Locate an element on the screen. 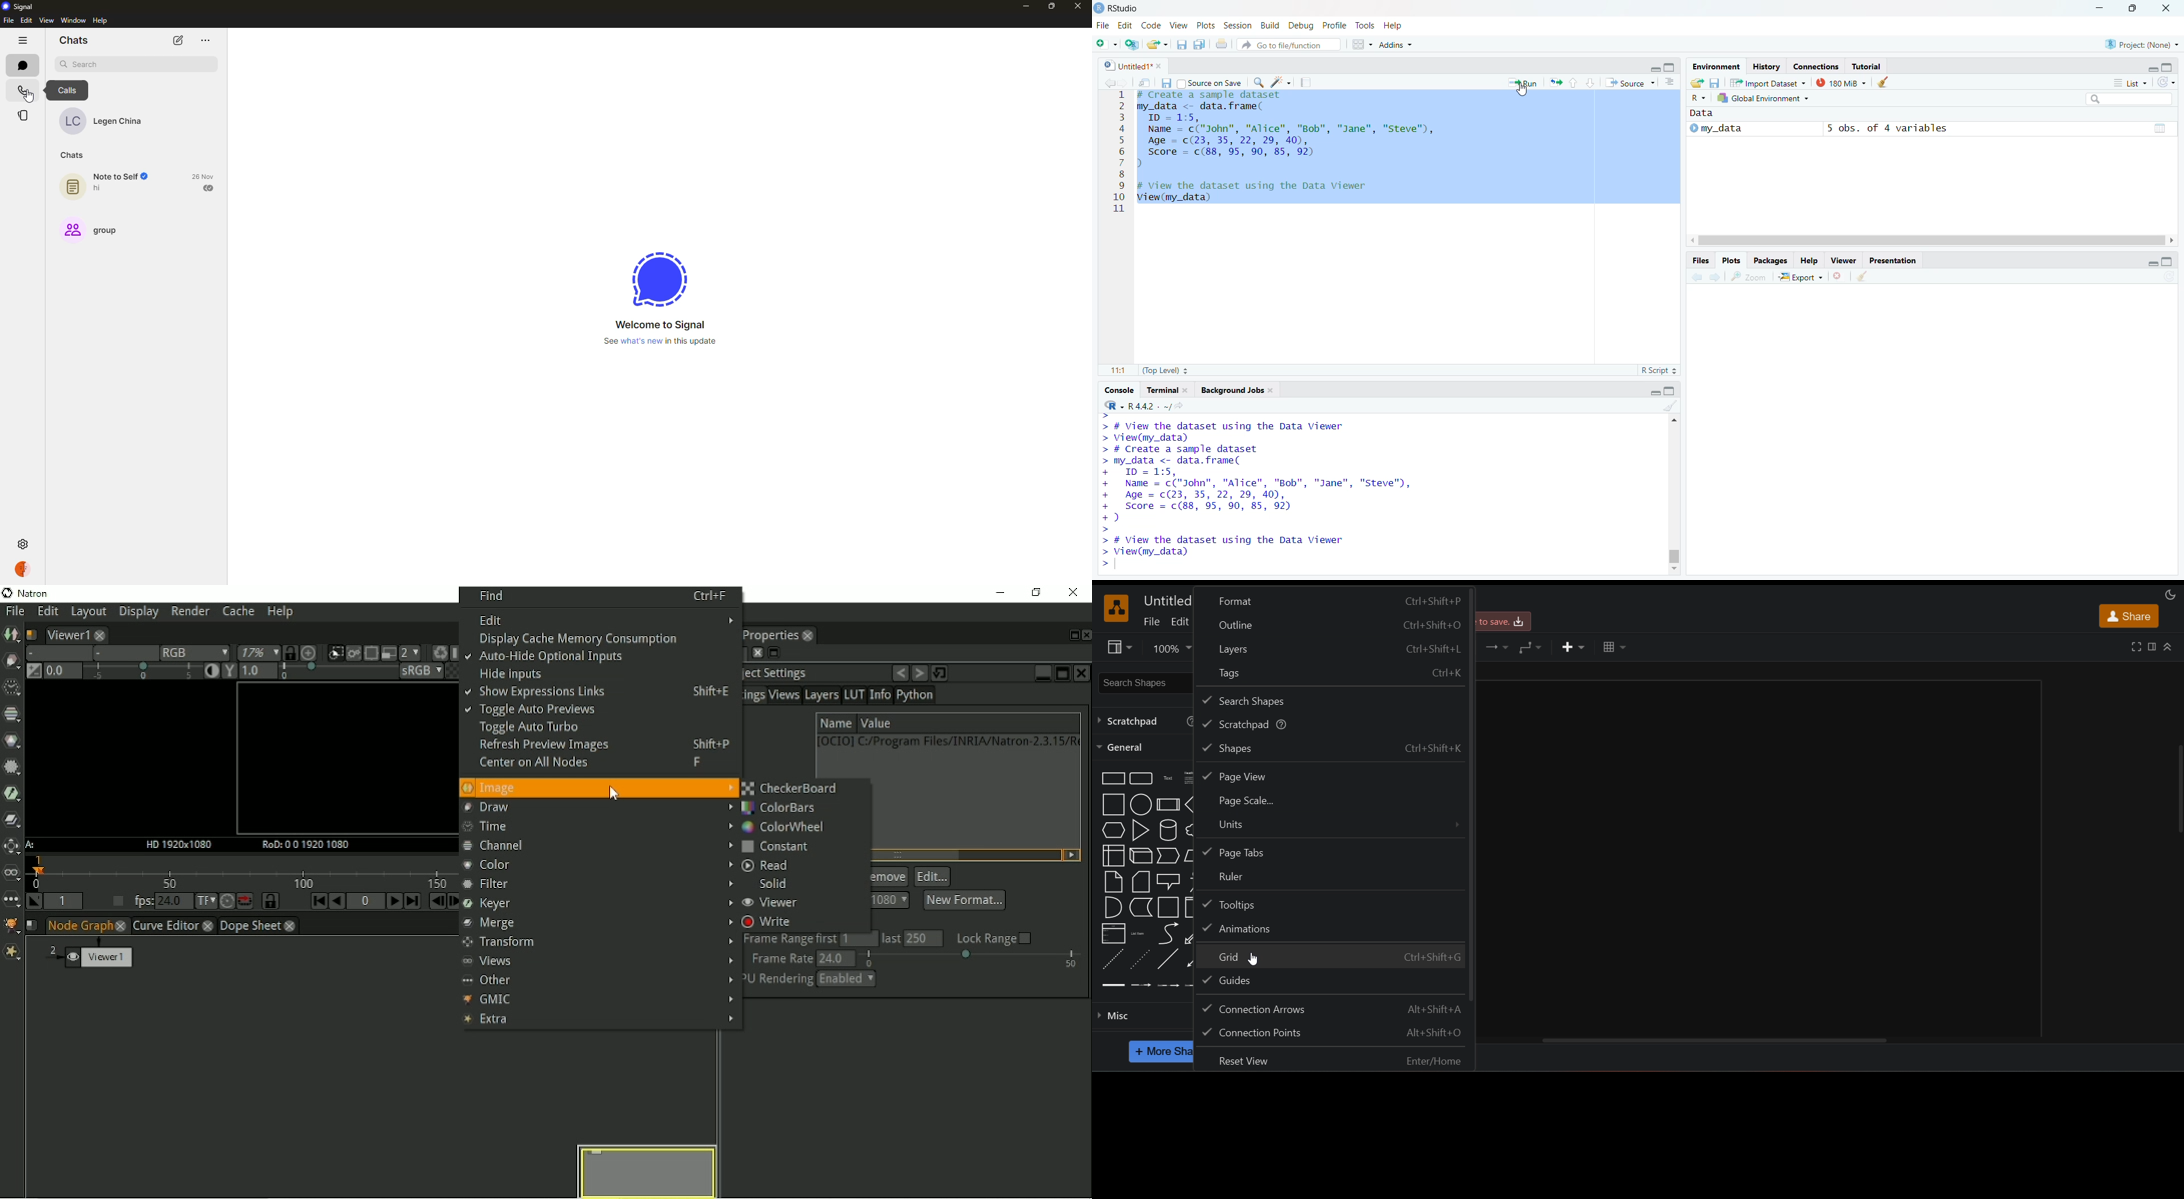 This screenshot has height=1204, width=2184. chats is located at coordinates (72, 156).